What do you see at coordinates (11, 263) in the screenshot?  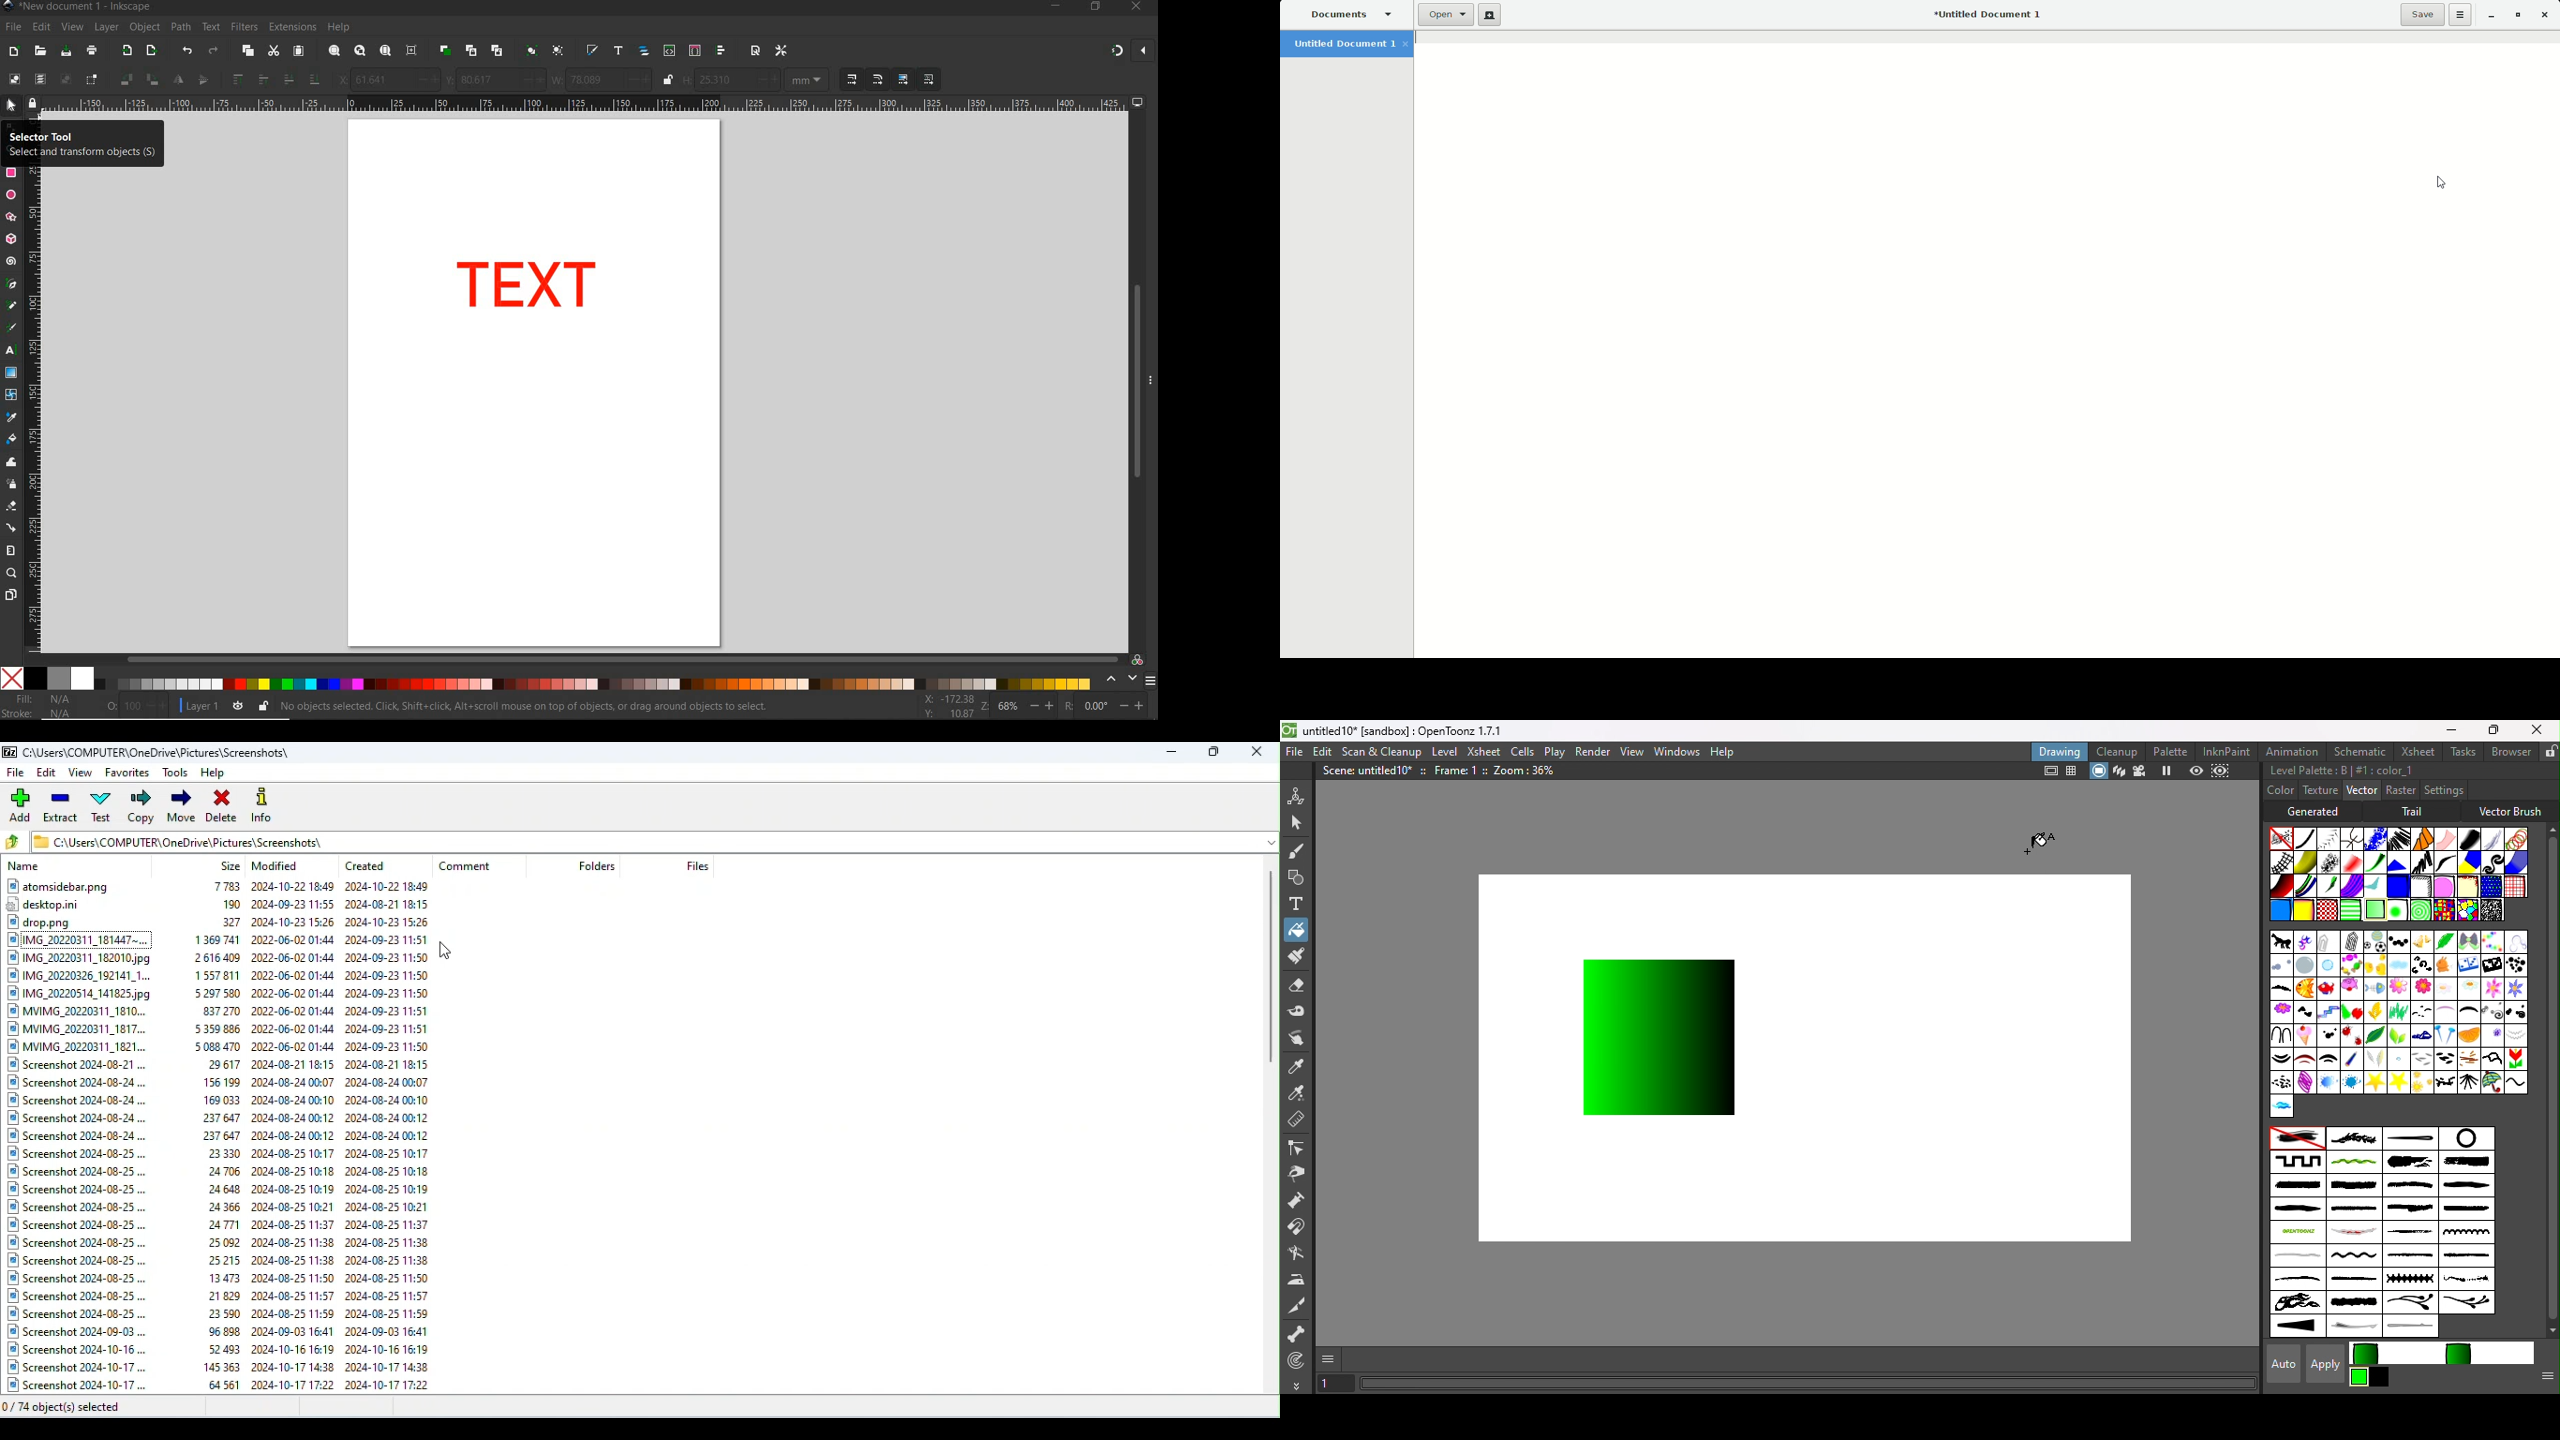 I see `spiral tool` at bounding box center [11, 263].